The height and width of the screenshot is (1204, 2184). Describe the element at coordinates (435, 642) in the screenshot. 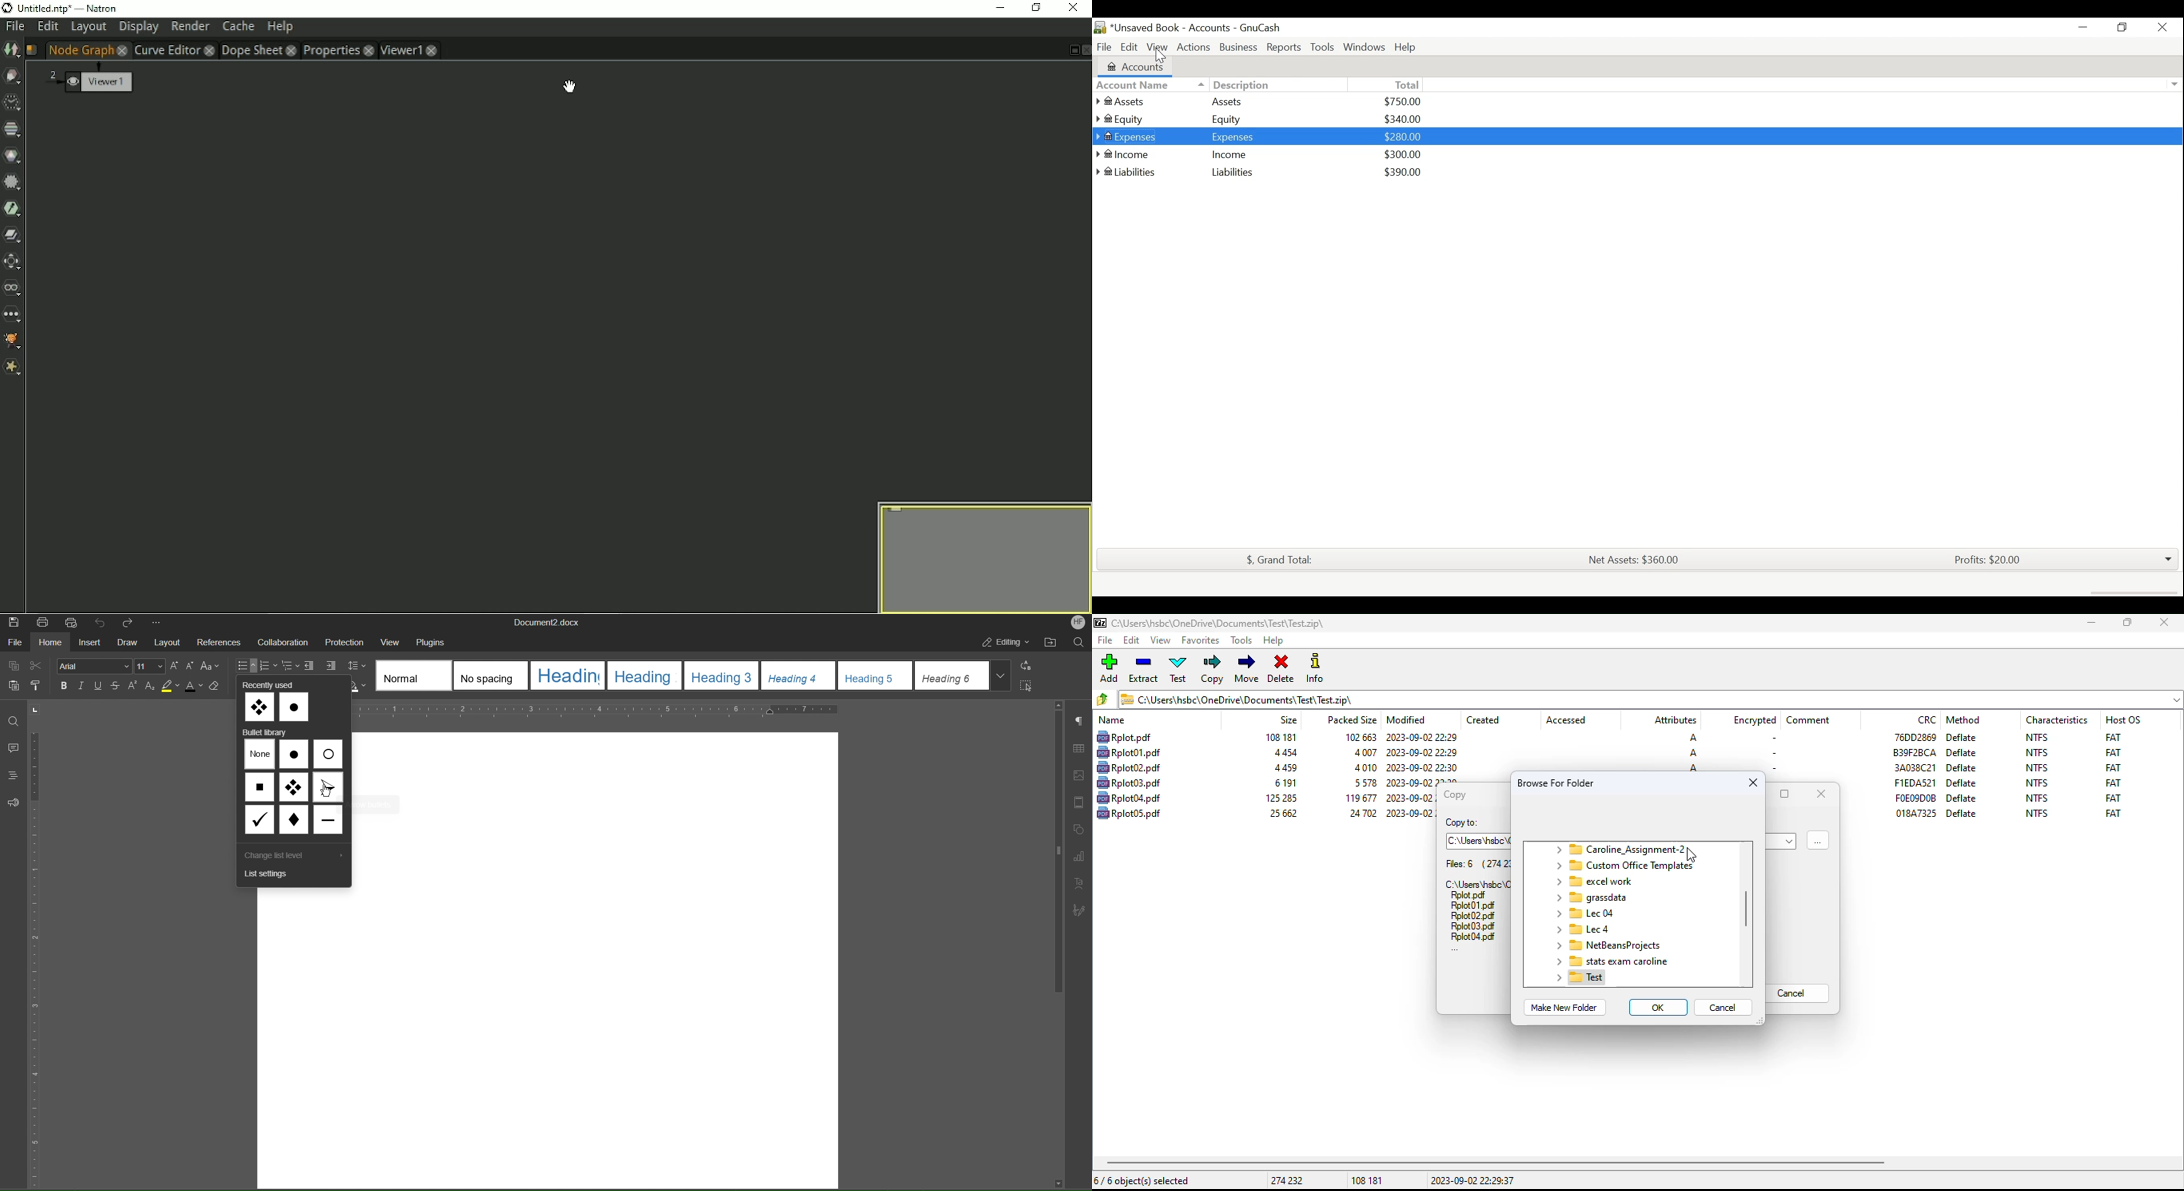

I see `Plugins` at that location.